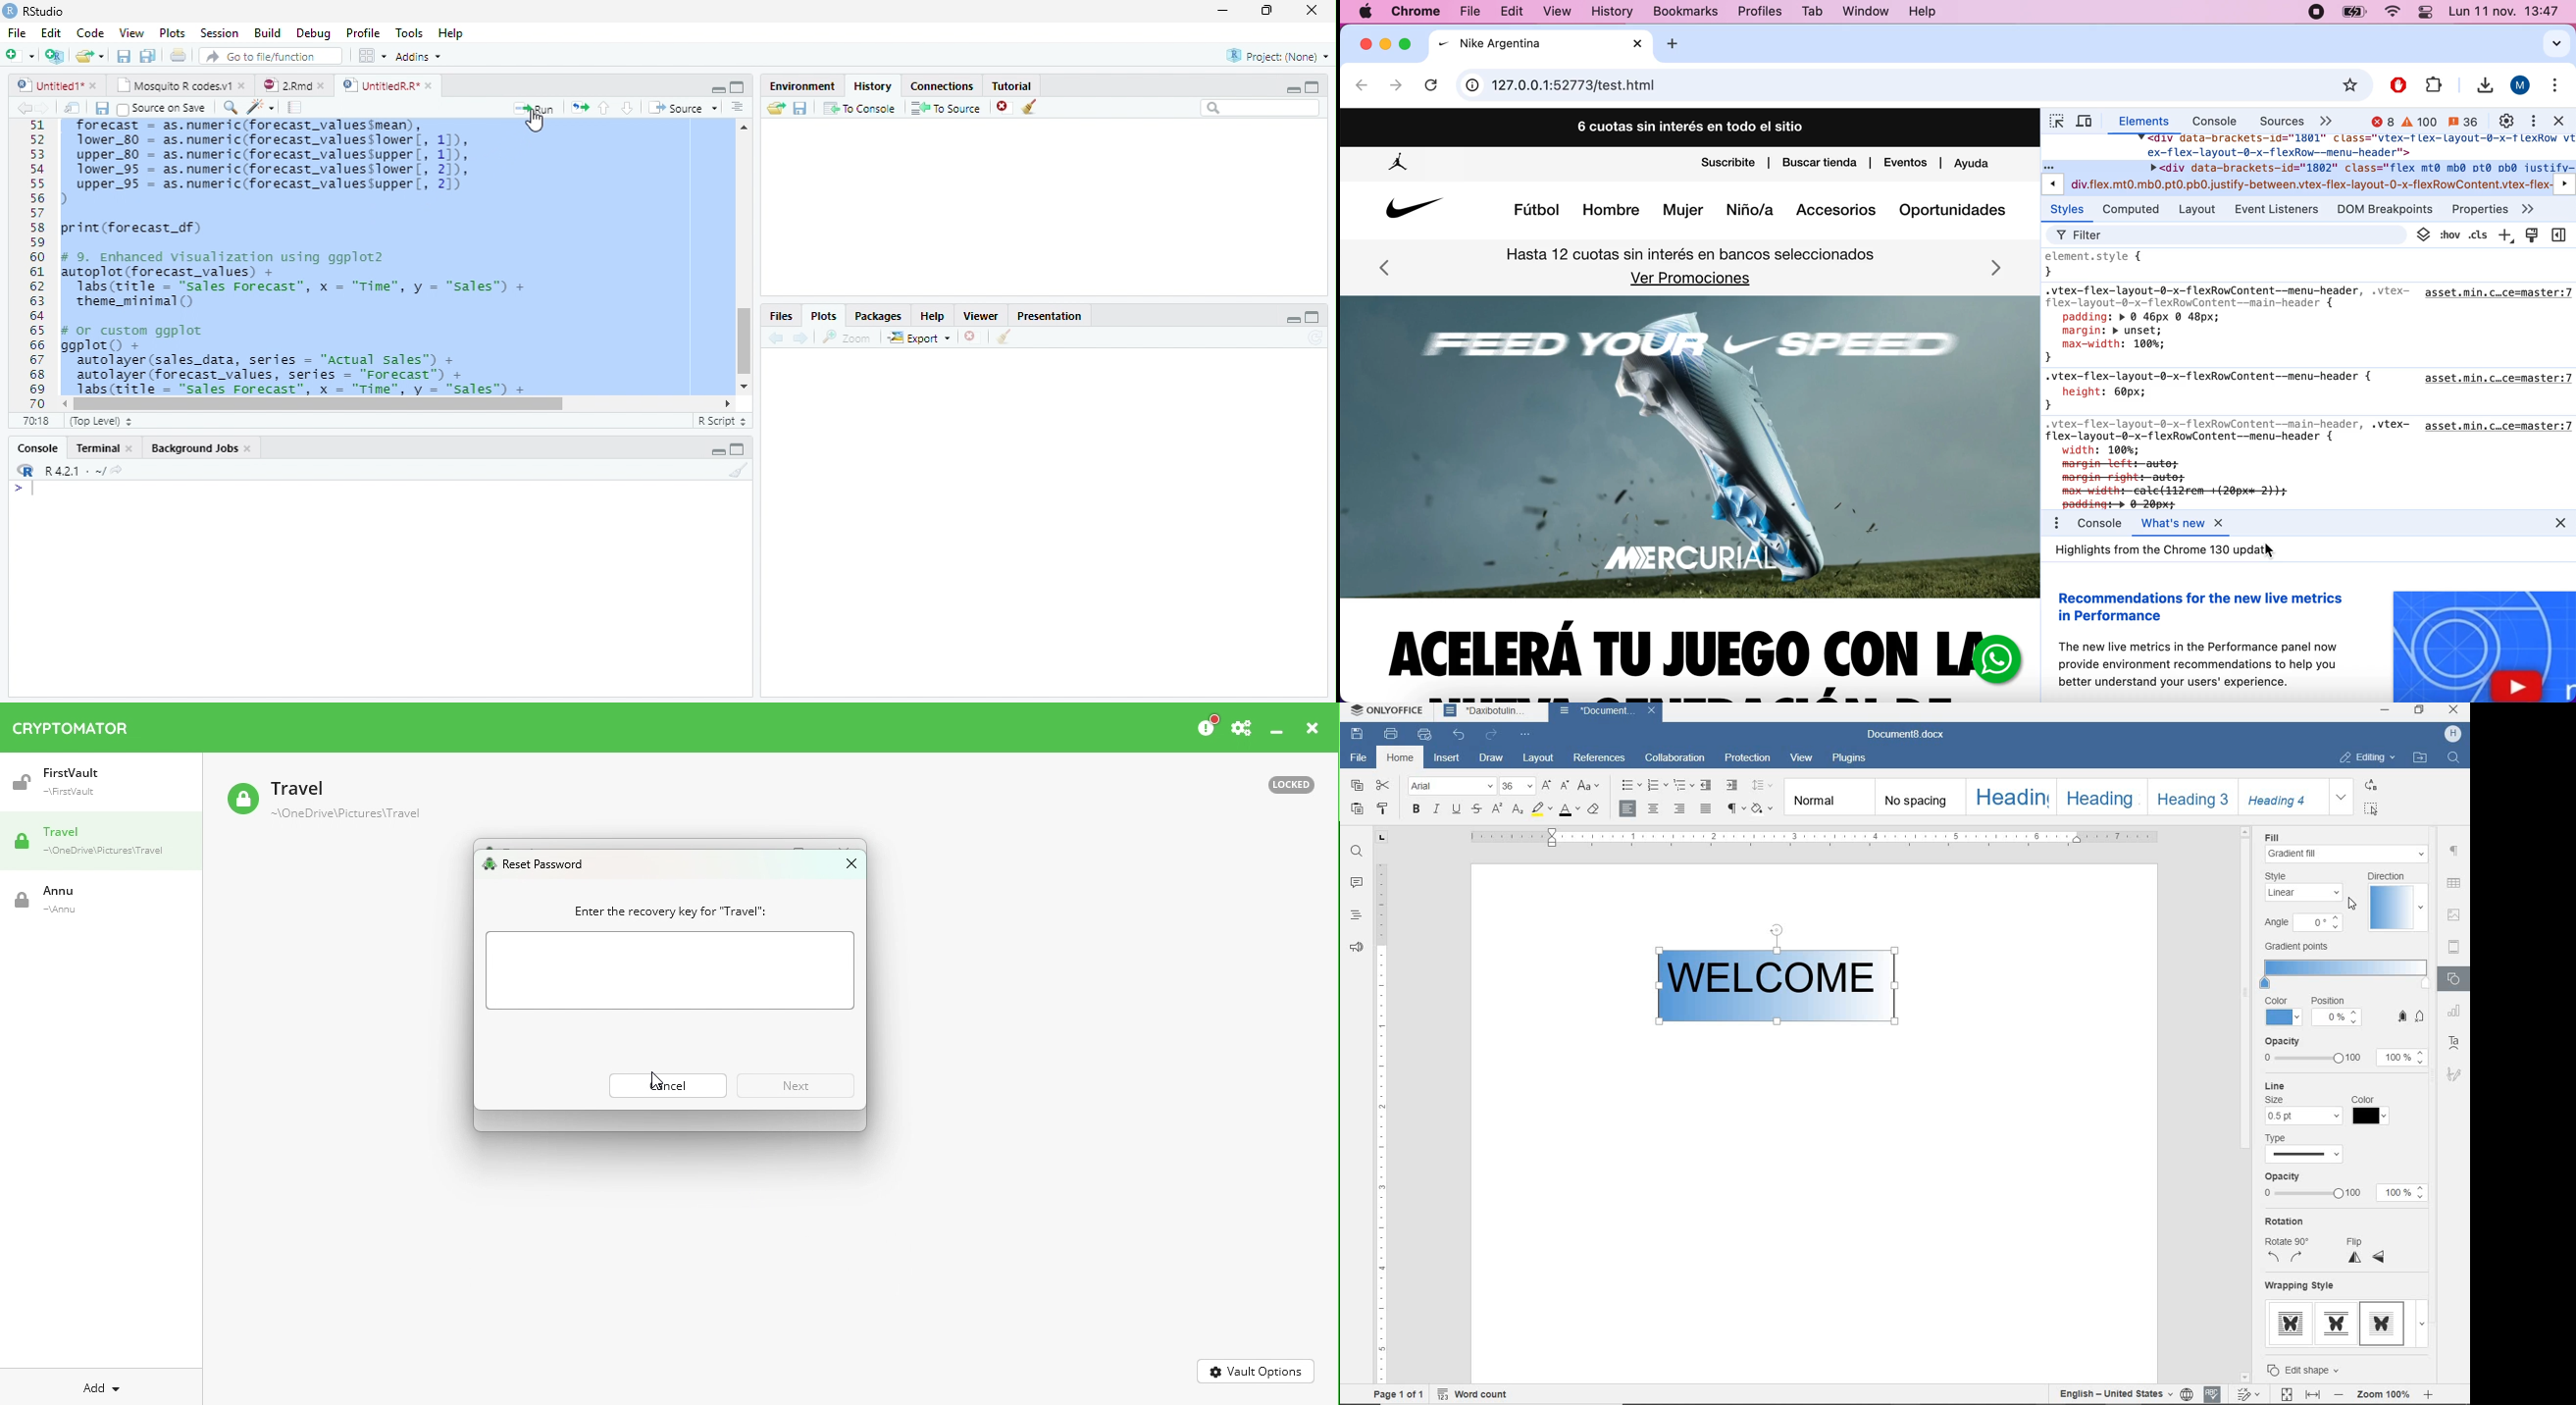 This screenshot has height=1428, width=2576. Describe the element at coordinates (44, 108) in the screenshot. I see `Next` at that location.